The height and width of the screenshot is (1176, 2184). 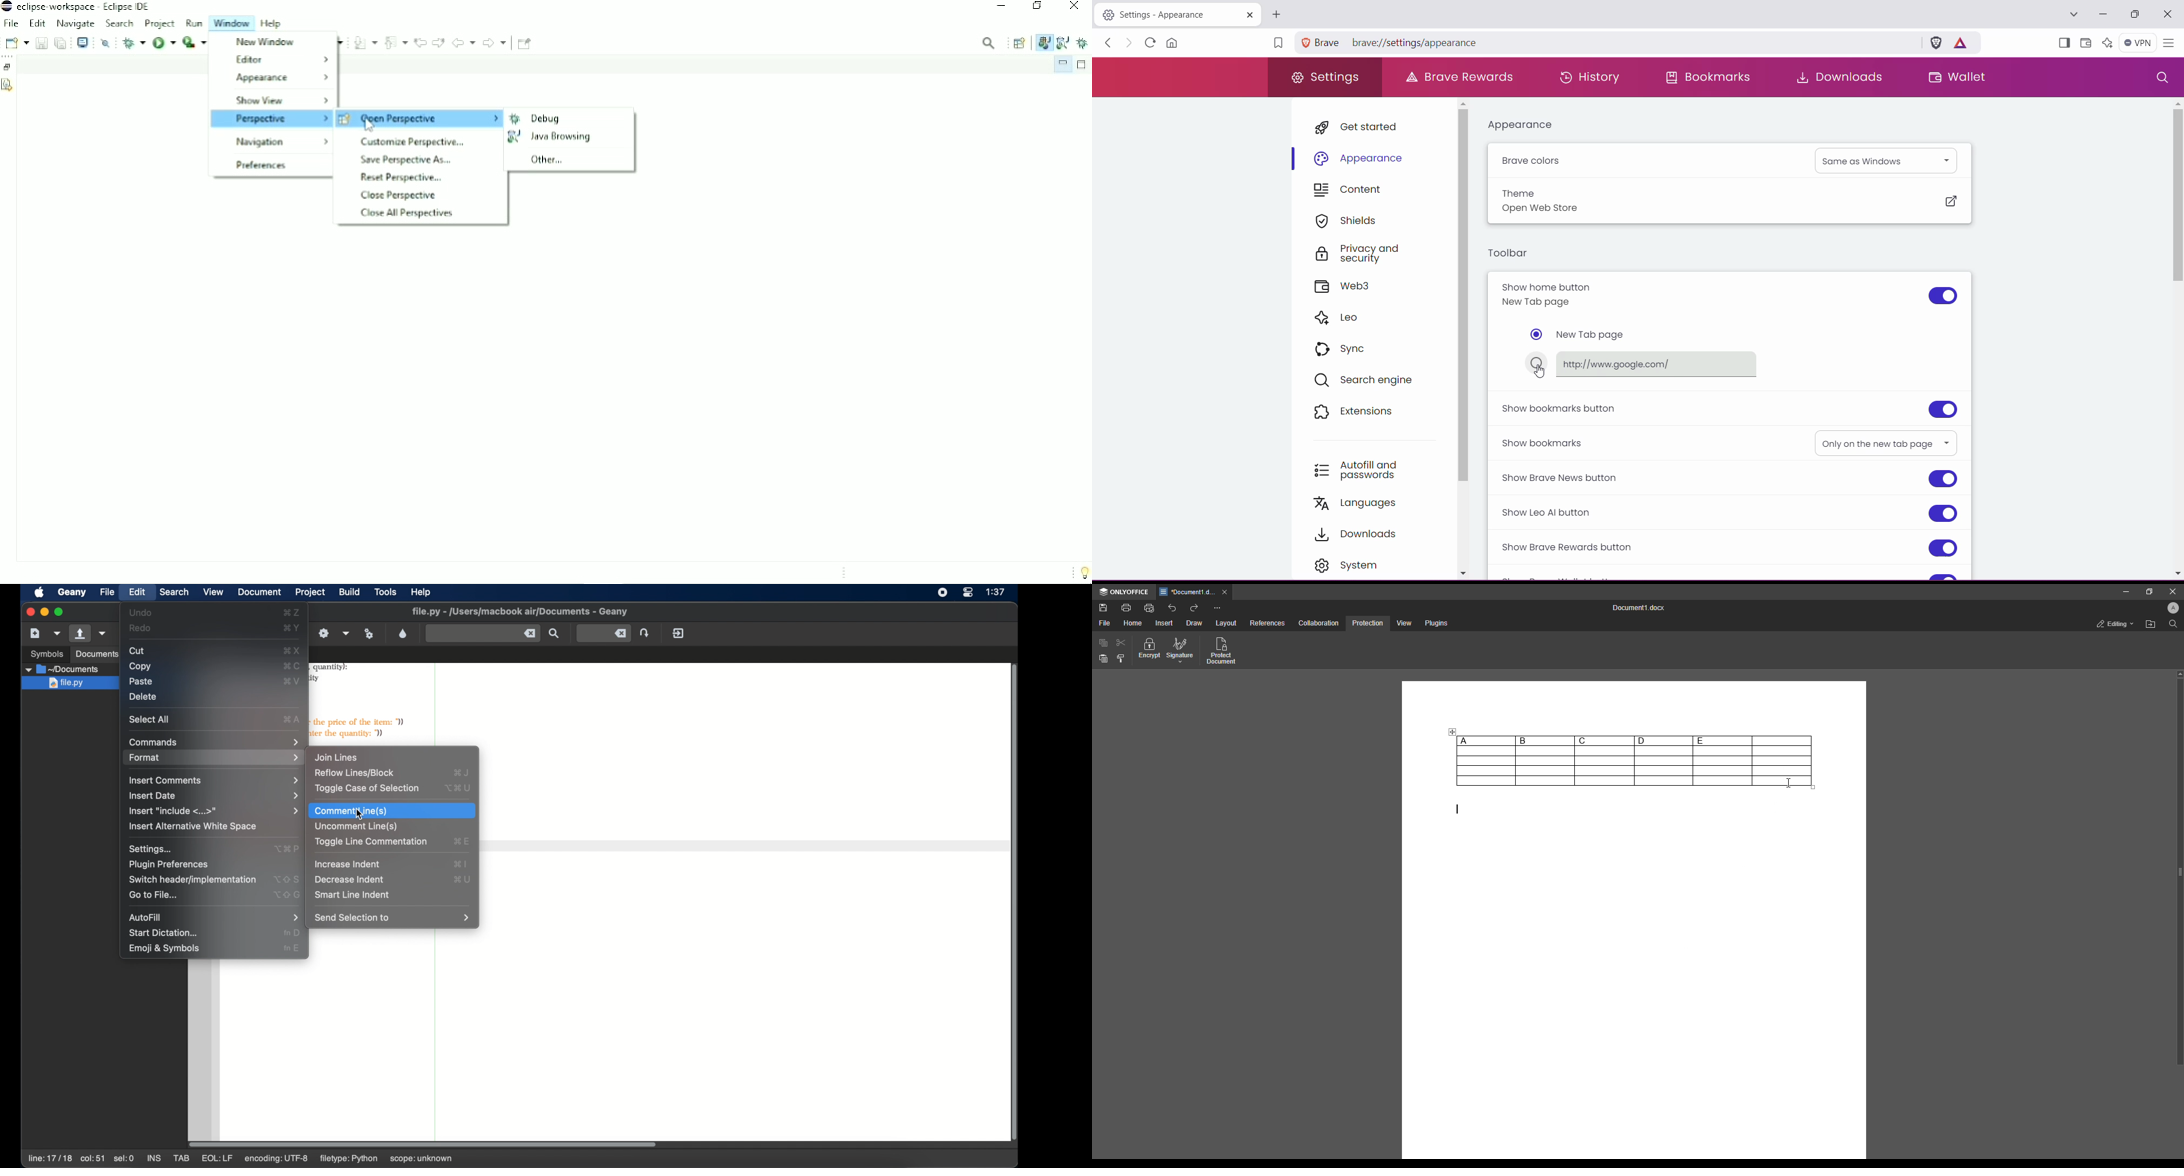 What do you see at coordinates (1581, 335) in the screenshot?
I see `Click to set New Tab page as homepage` at bounding box center [1581, 335].